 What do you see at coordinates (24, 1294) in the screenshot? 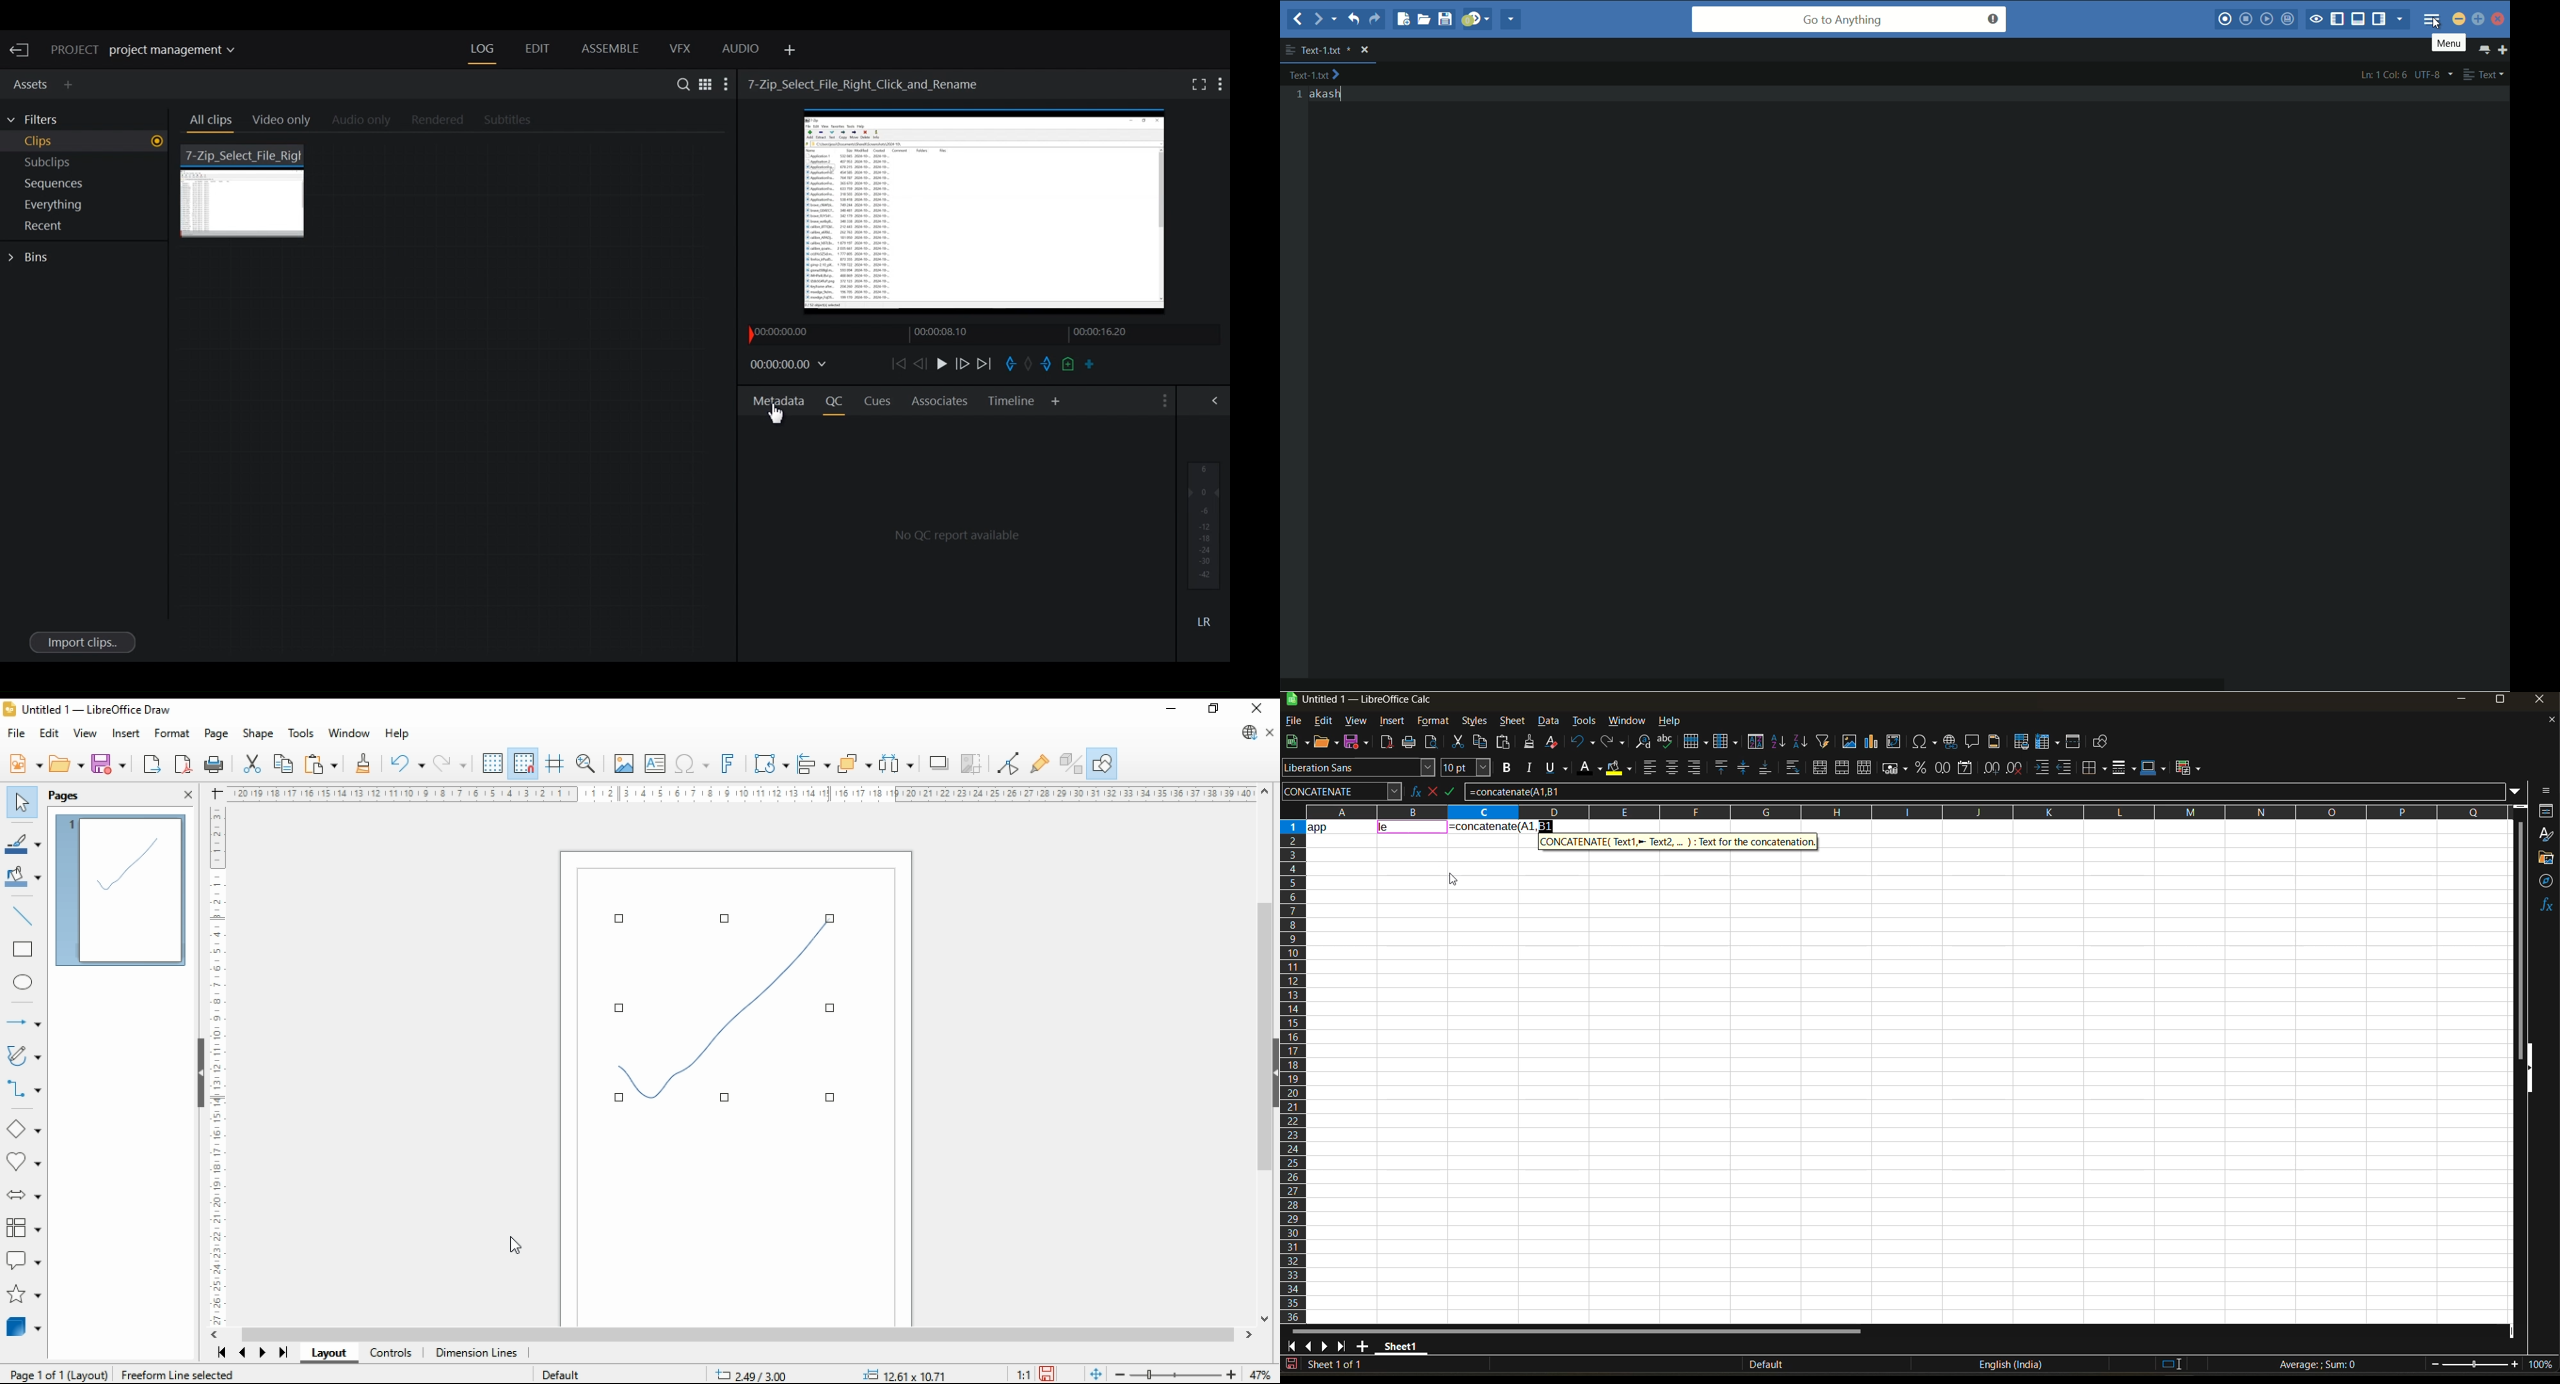
I see `stars and banners` at bounding box center [24, 1294].